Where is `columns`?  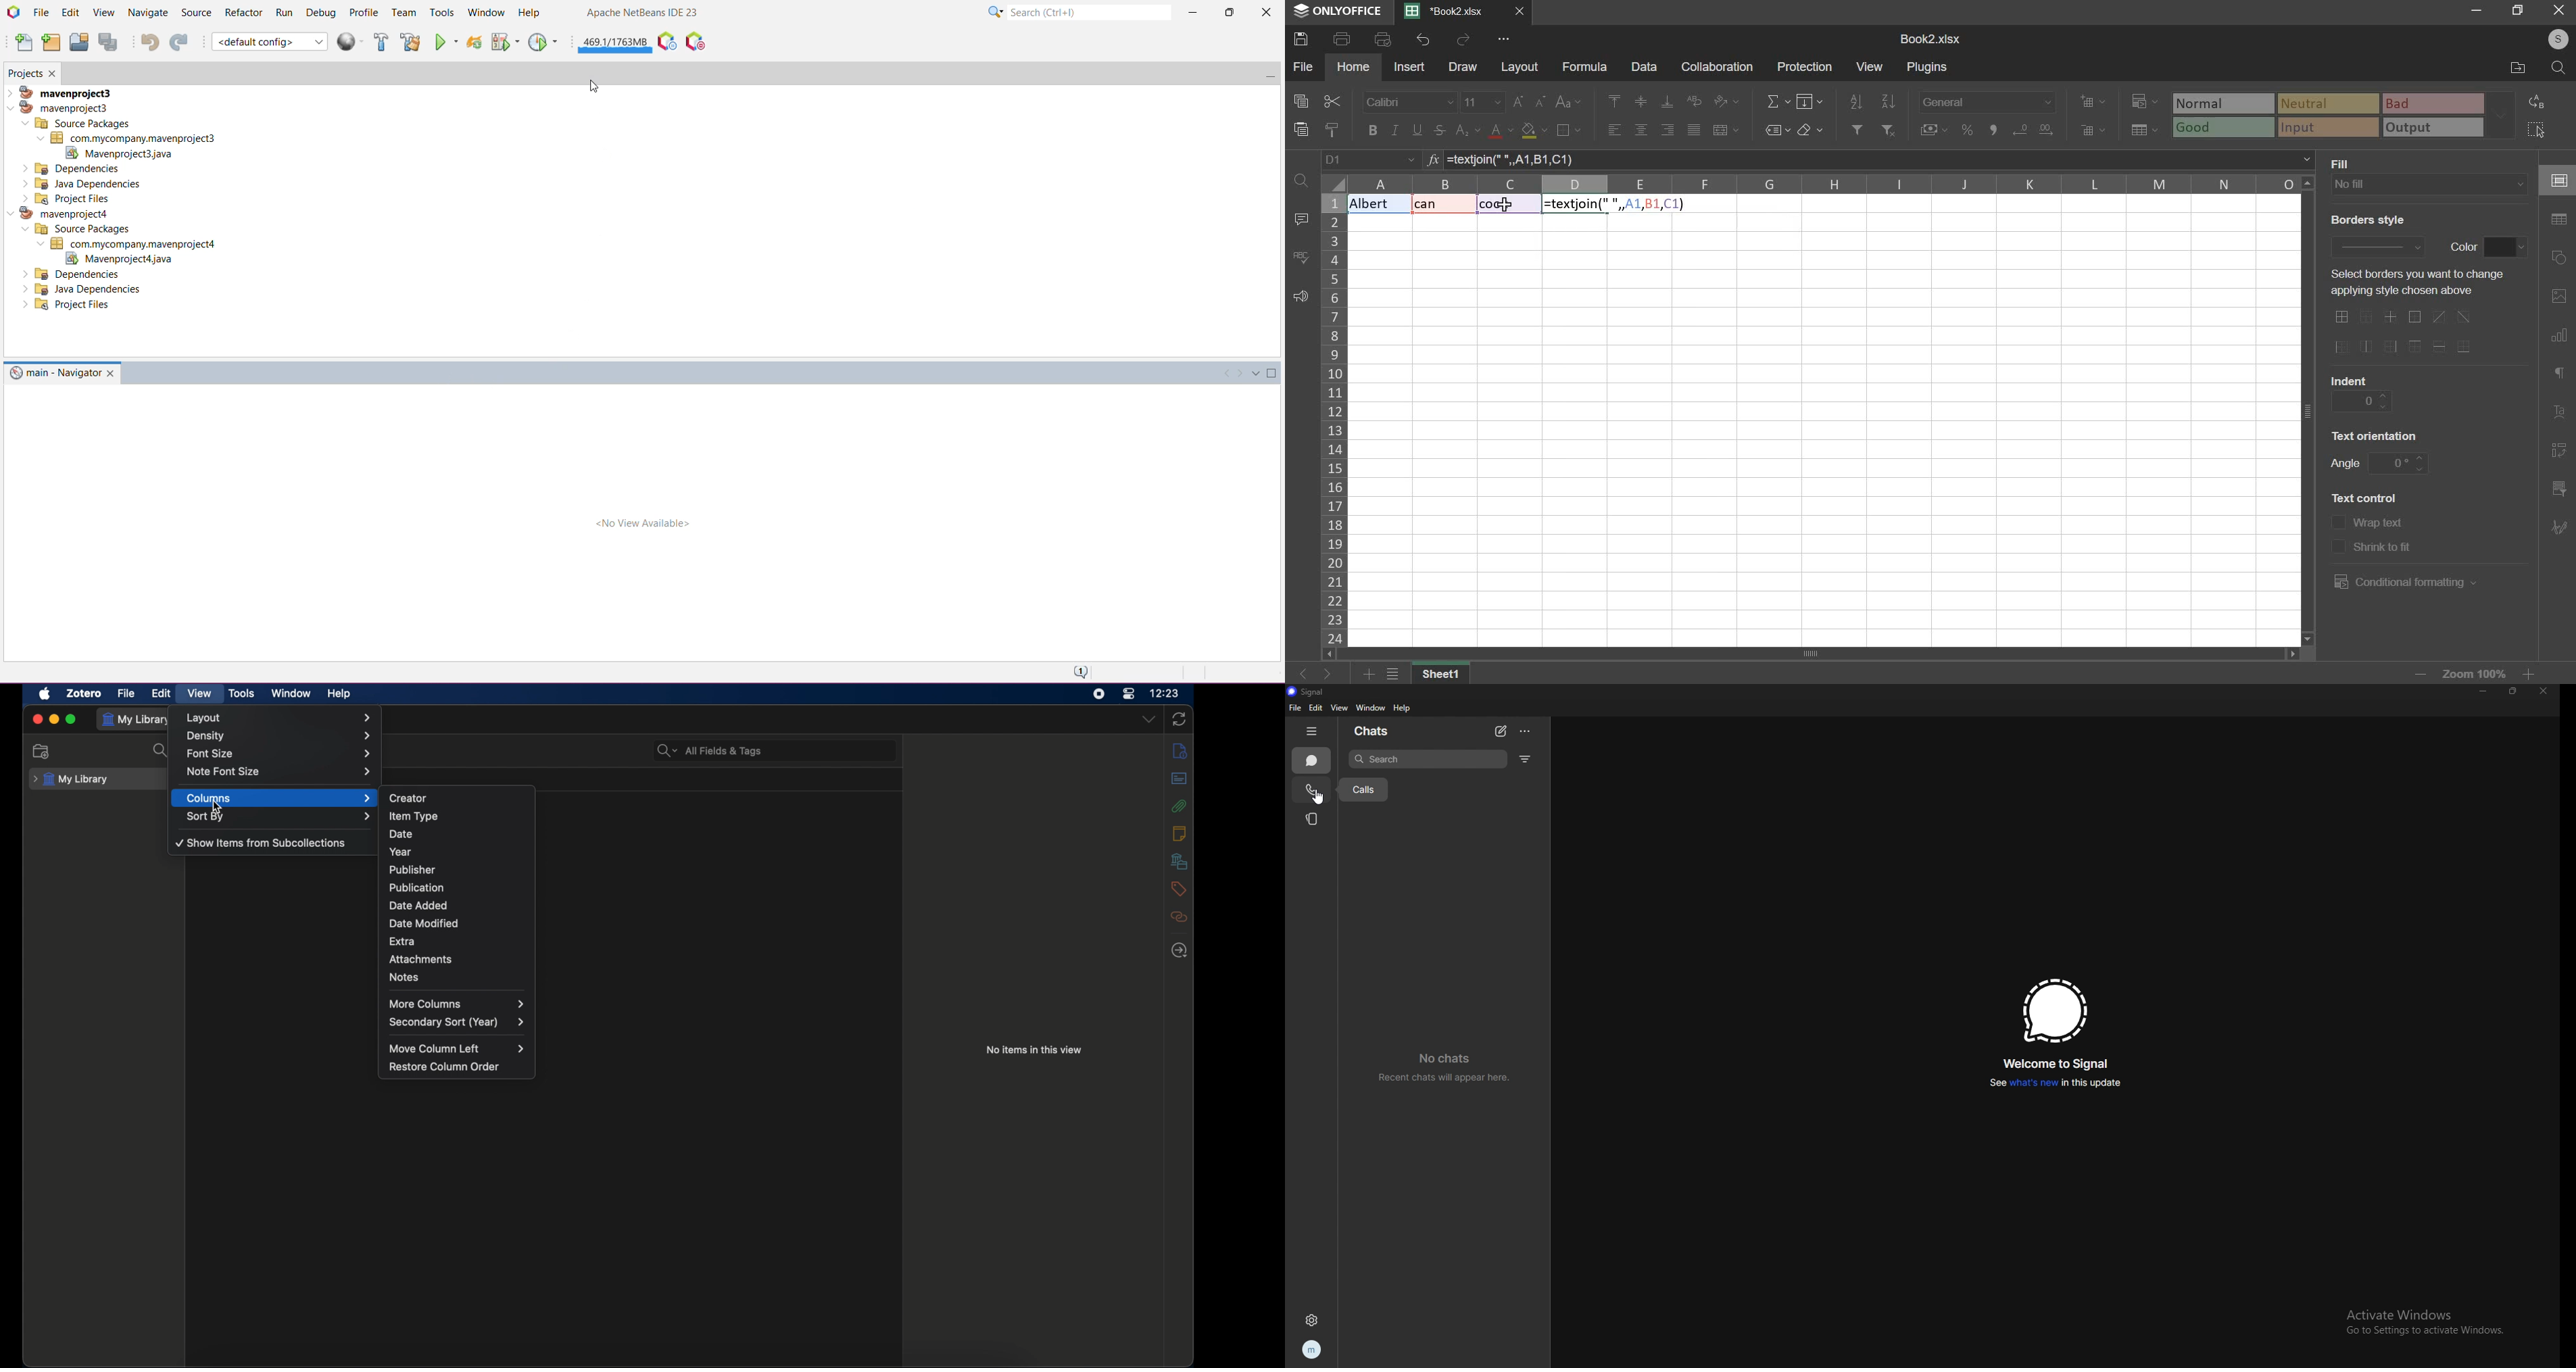 columns is located at coordinates (279, 799).